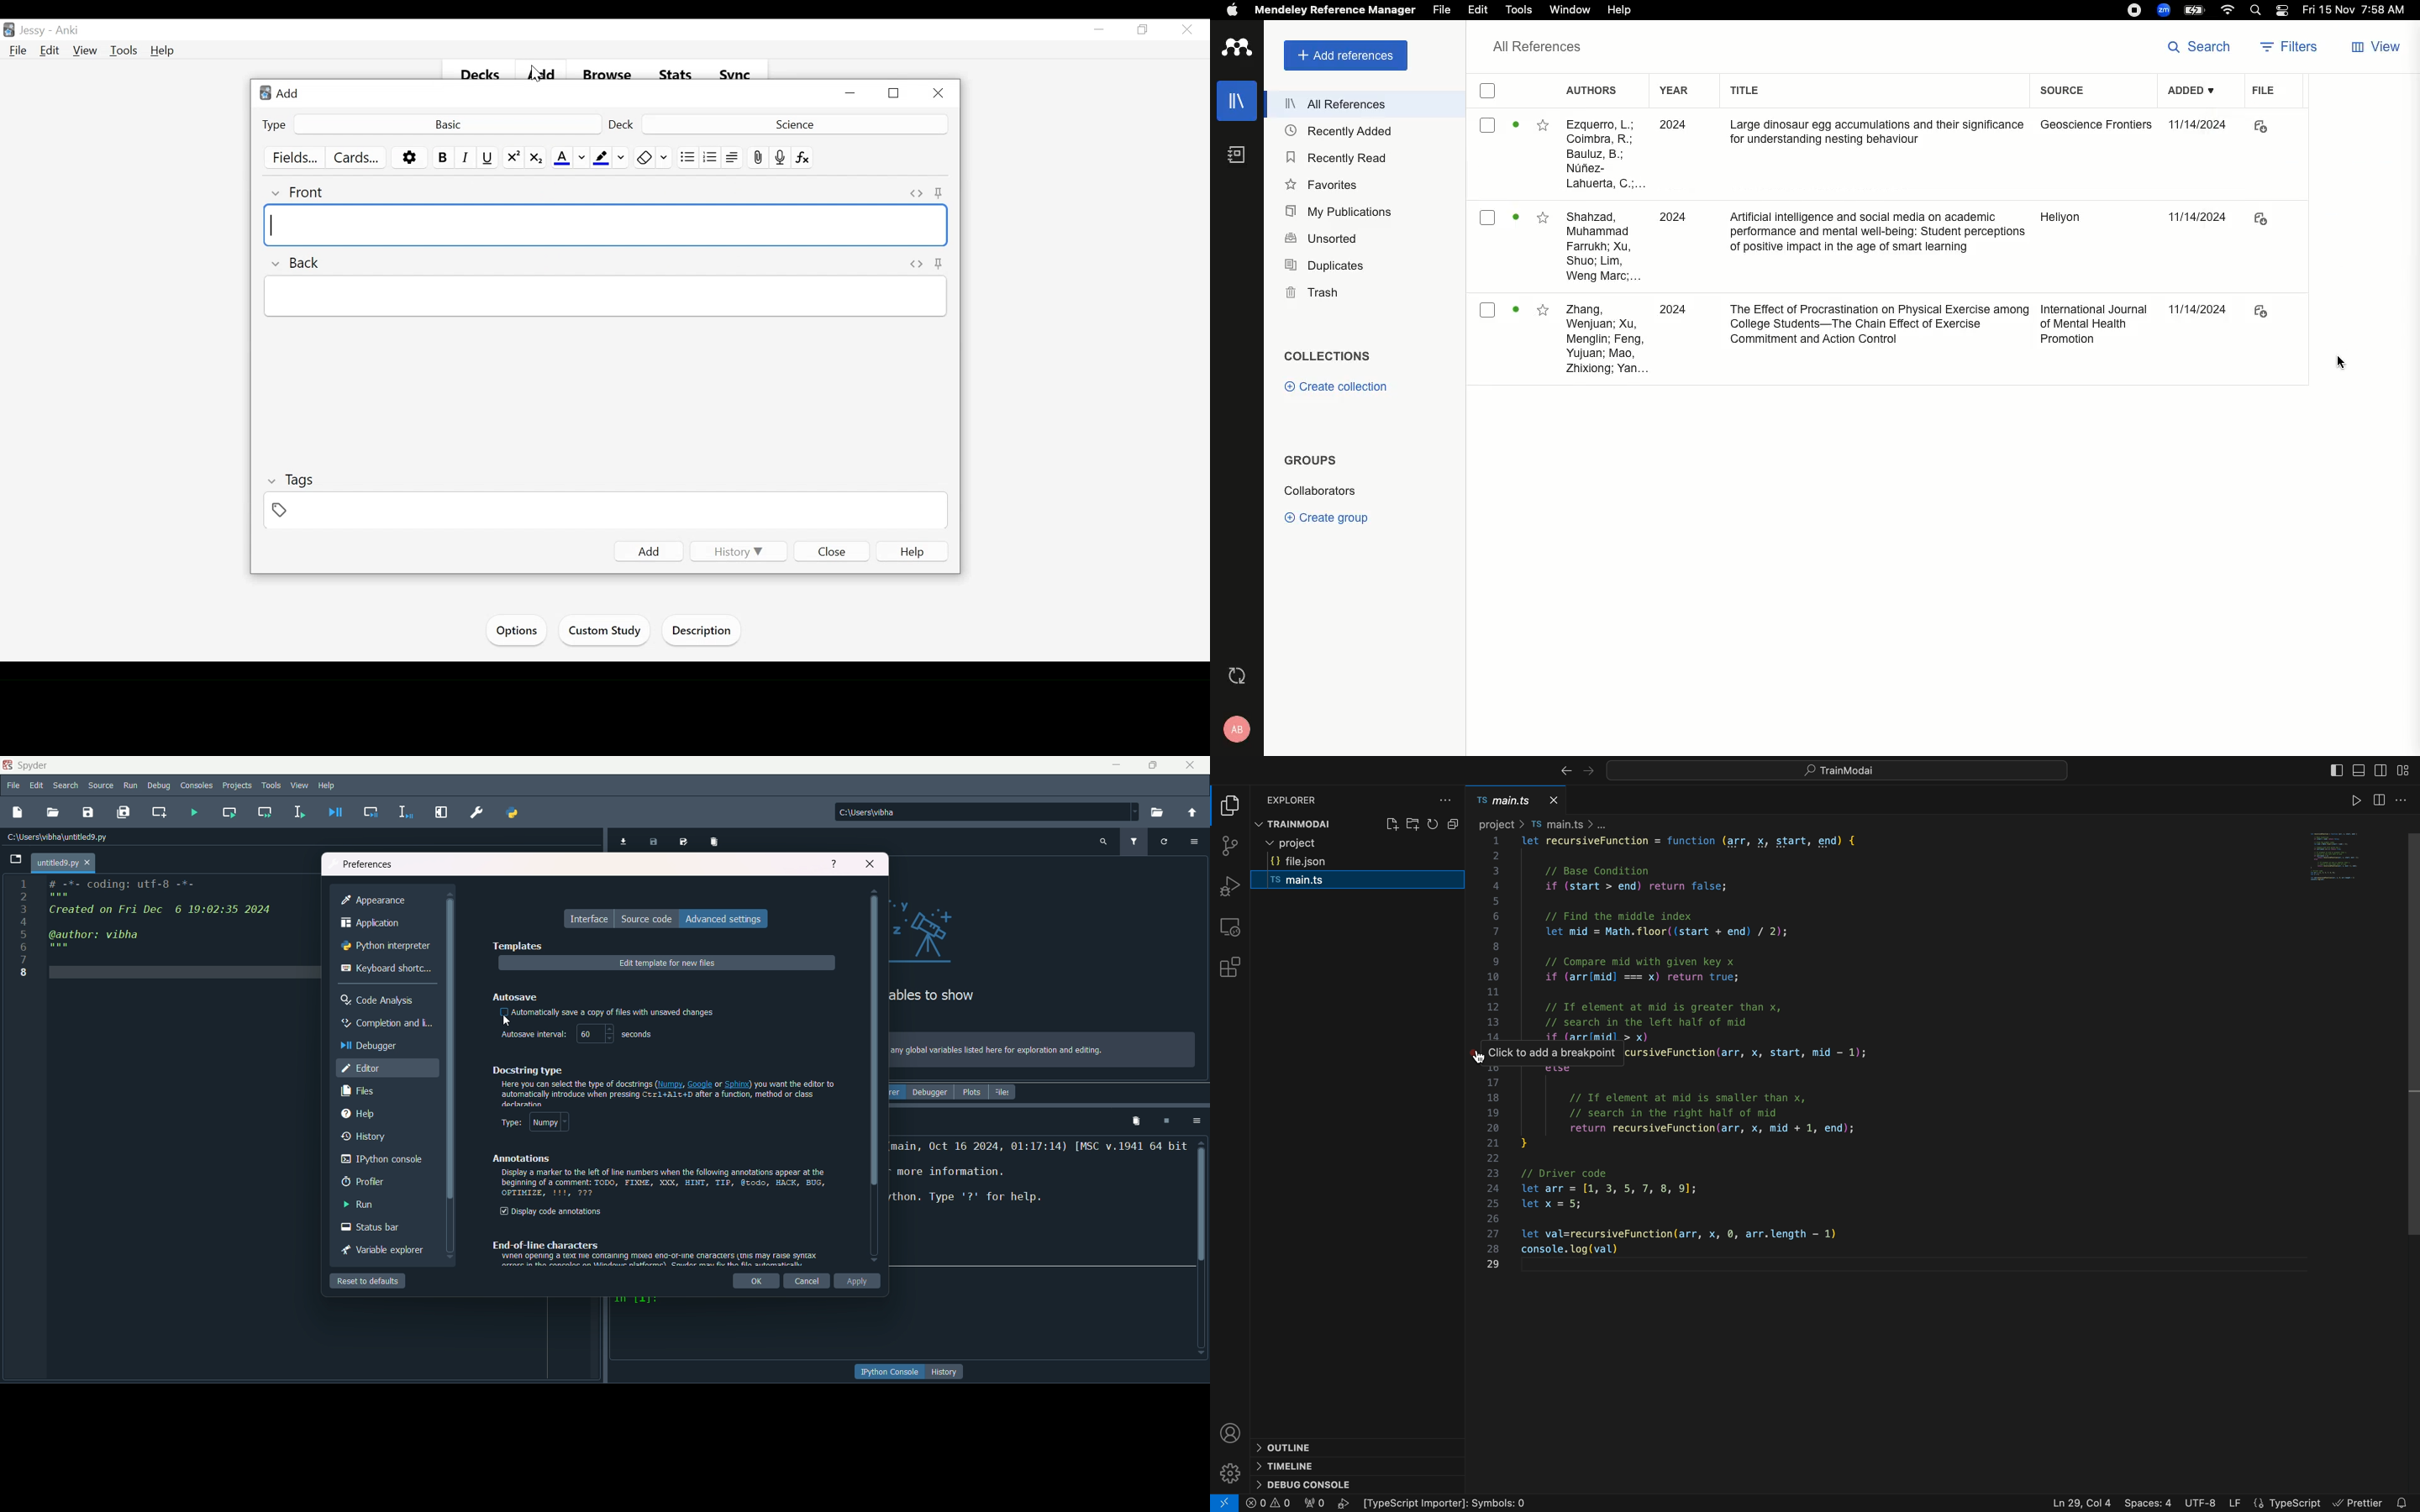  What do you see at coordinates (299, 812) in the screenshot?
I see `run selection` at bounding box center [299, 812].